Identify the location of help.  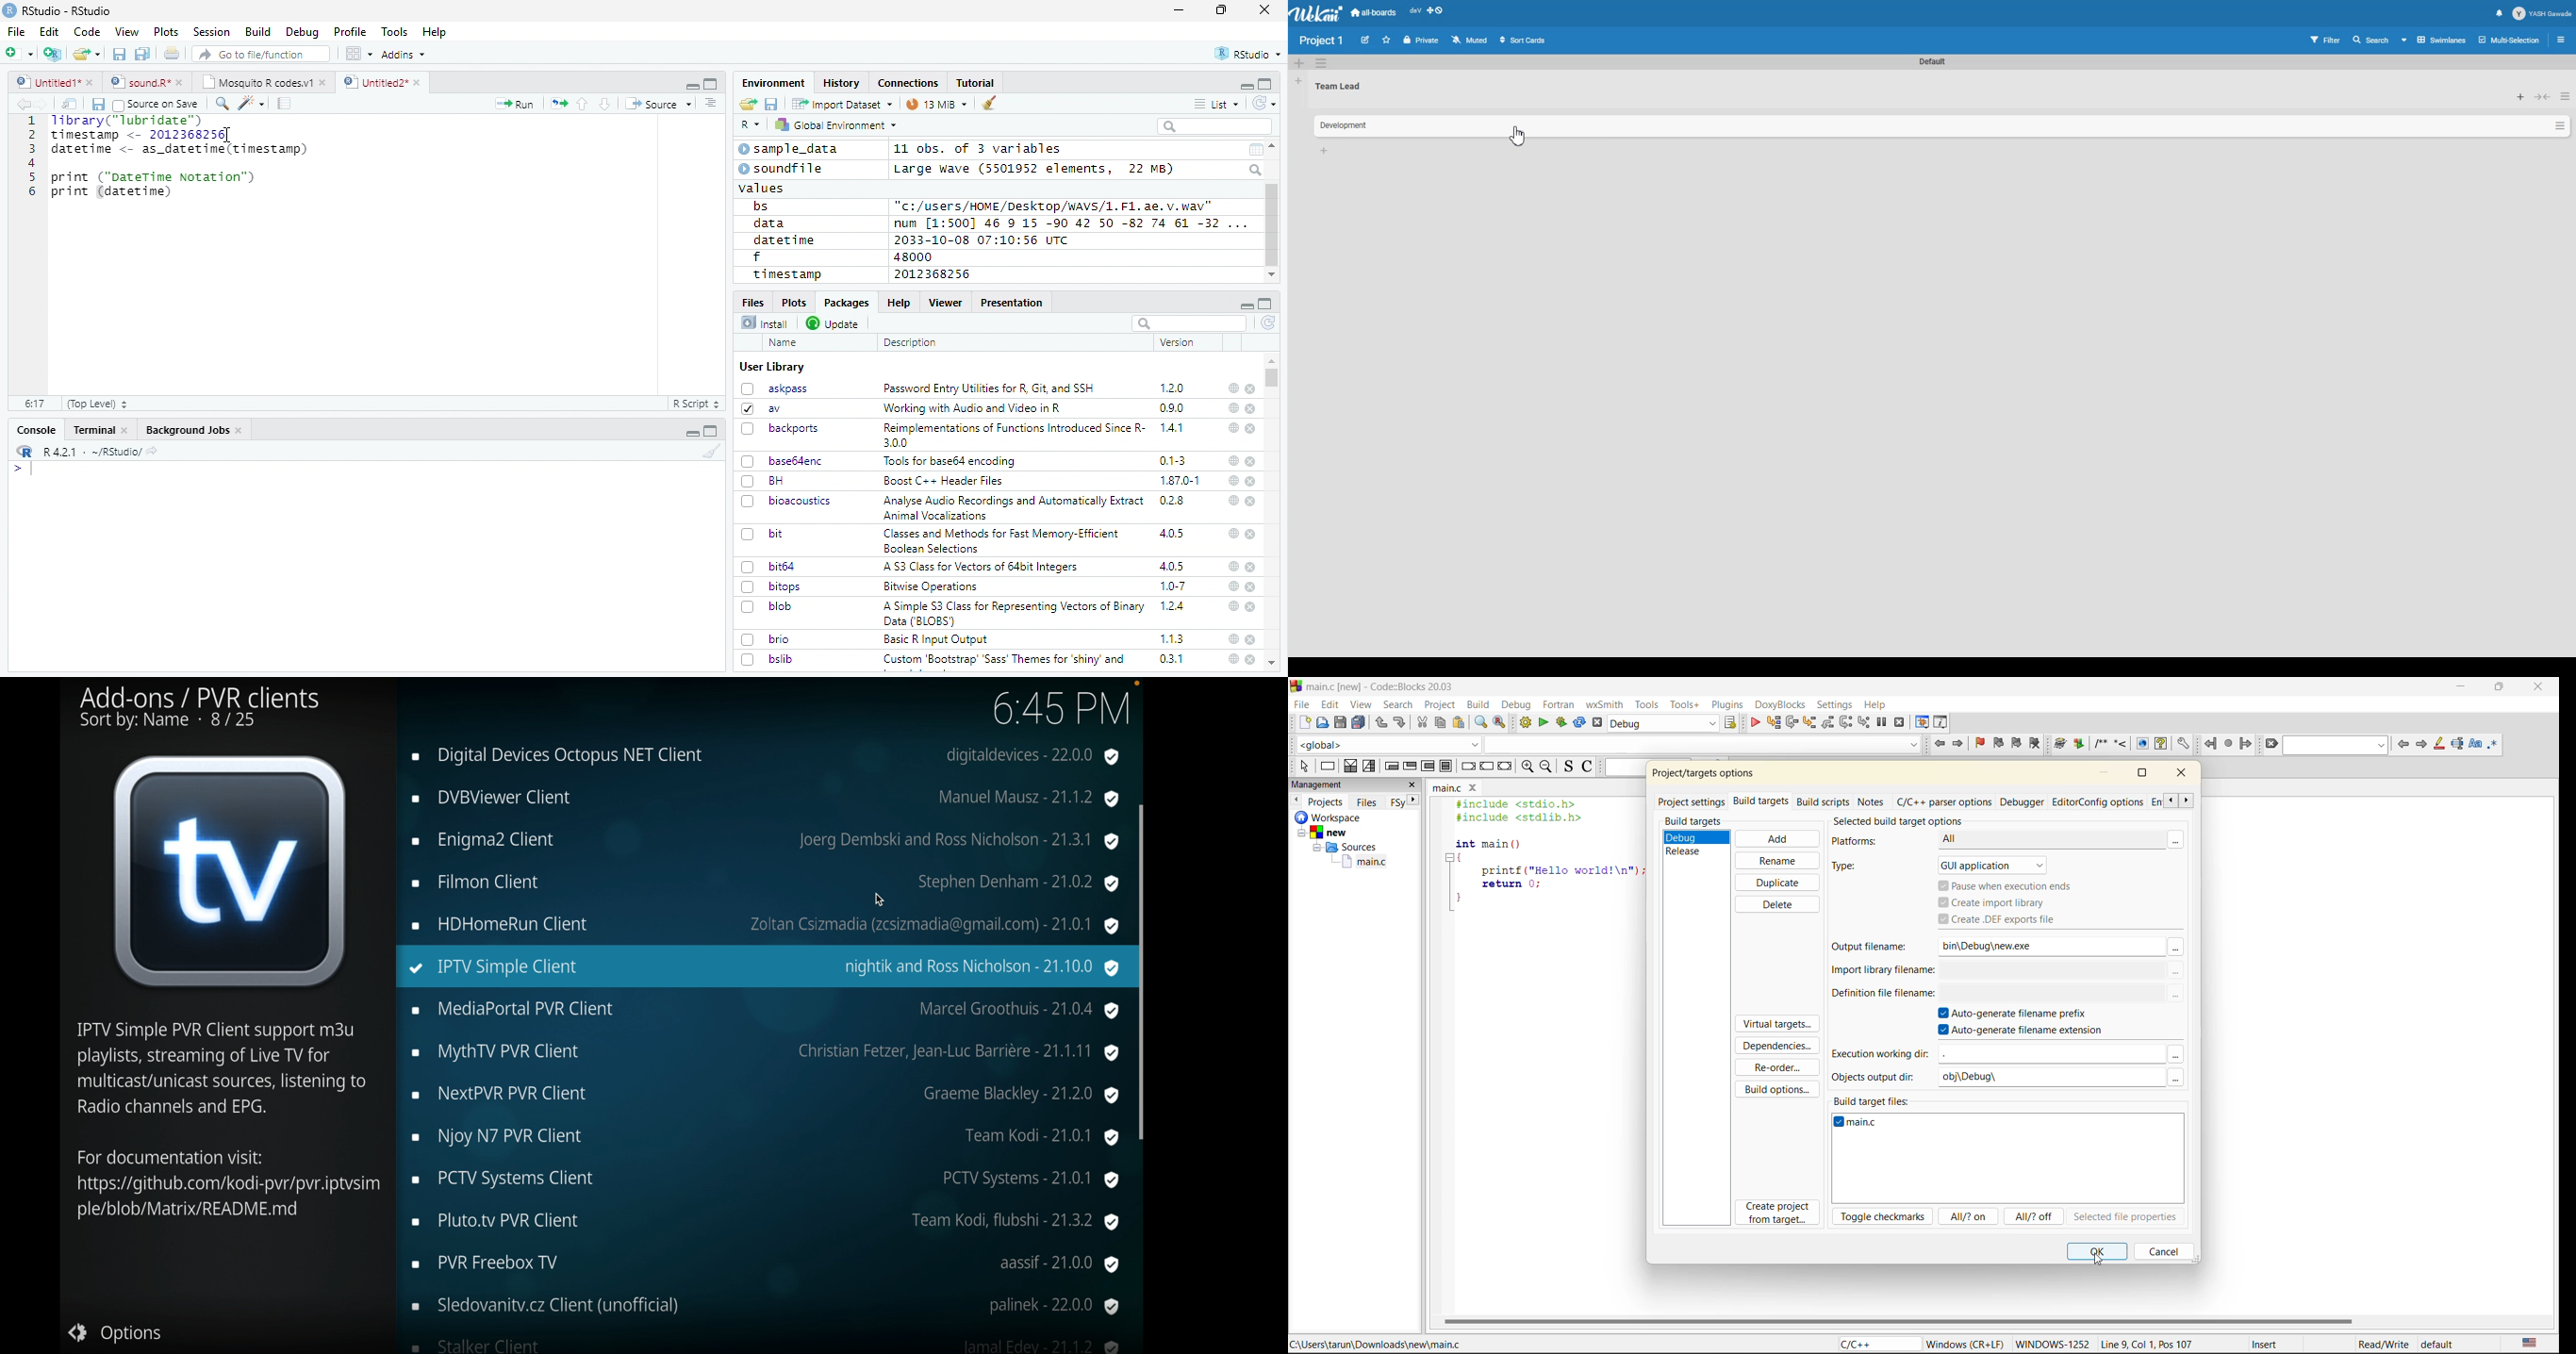
(1878, 705).